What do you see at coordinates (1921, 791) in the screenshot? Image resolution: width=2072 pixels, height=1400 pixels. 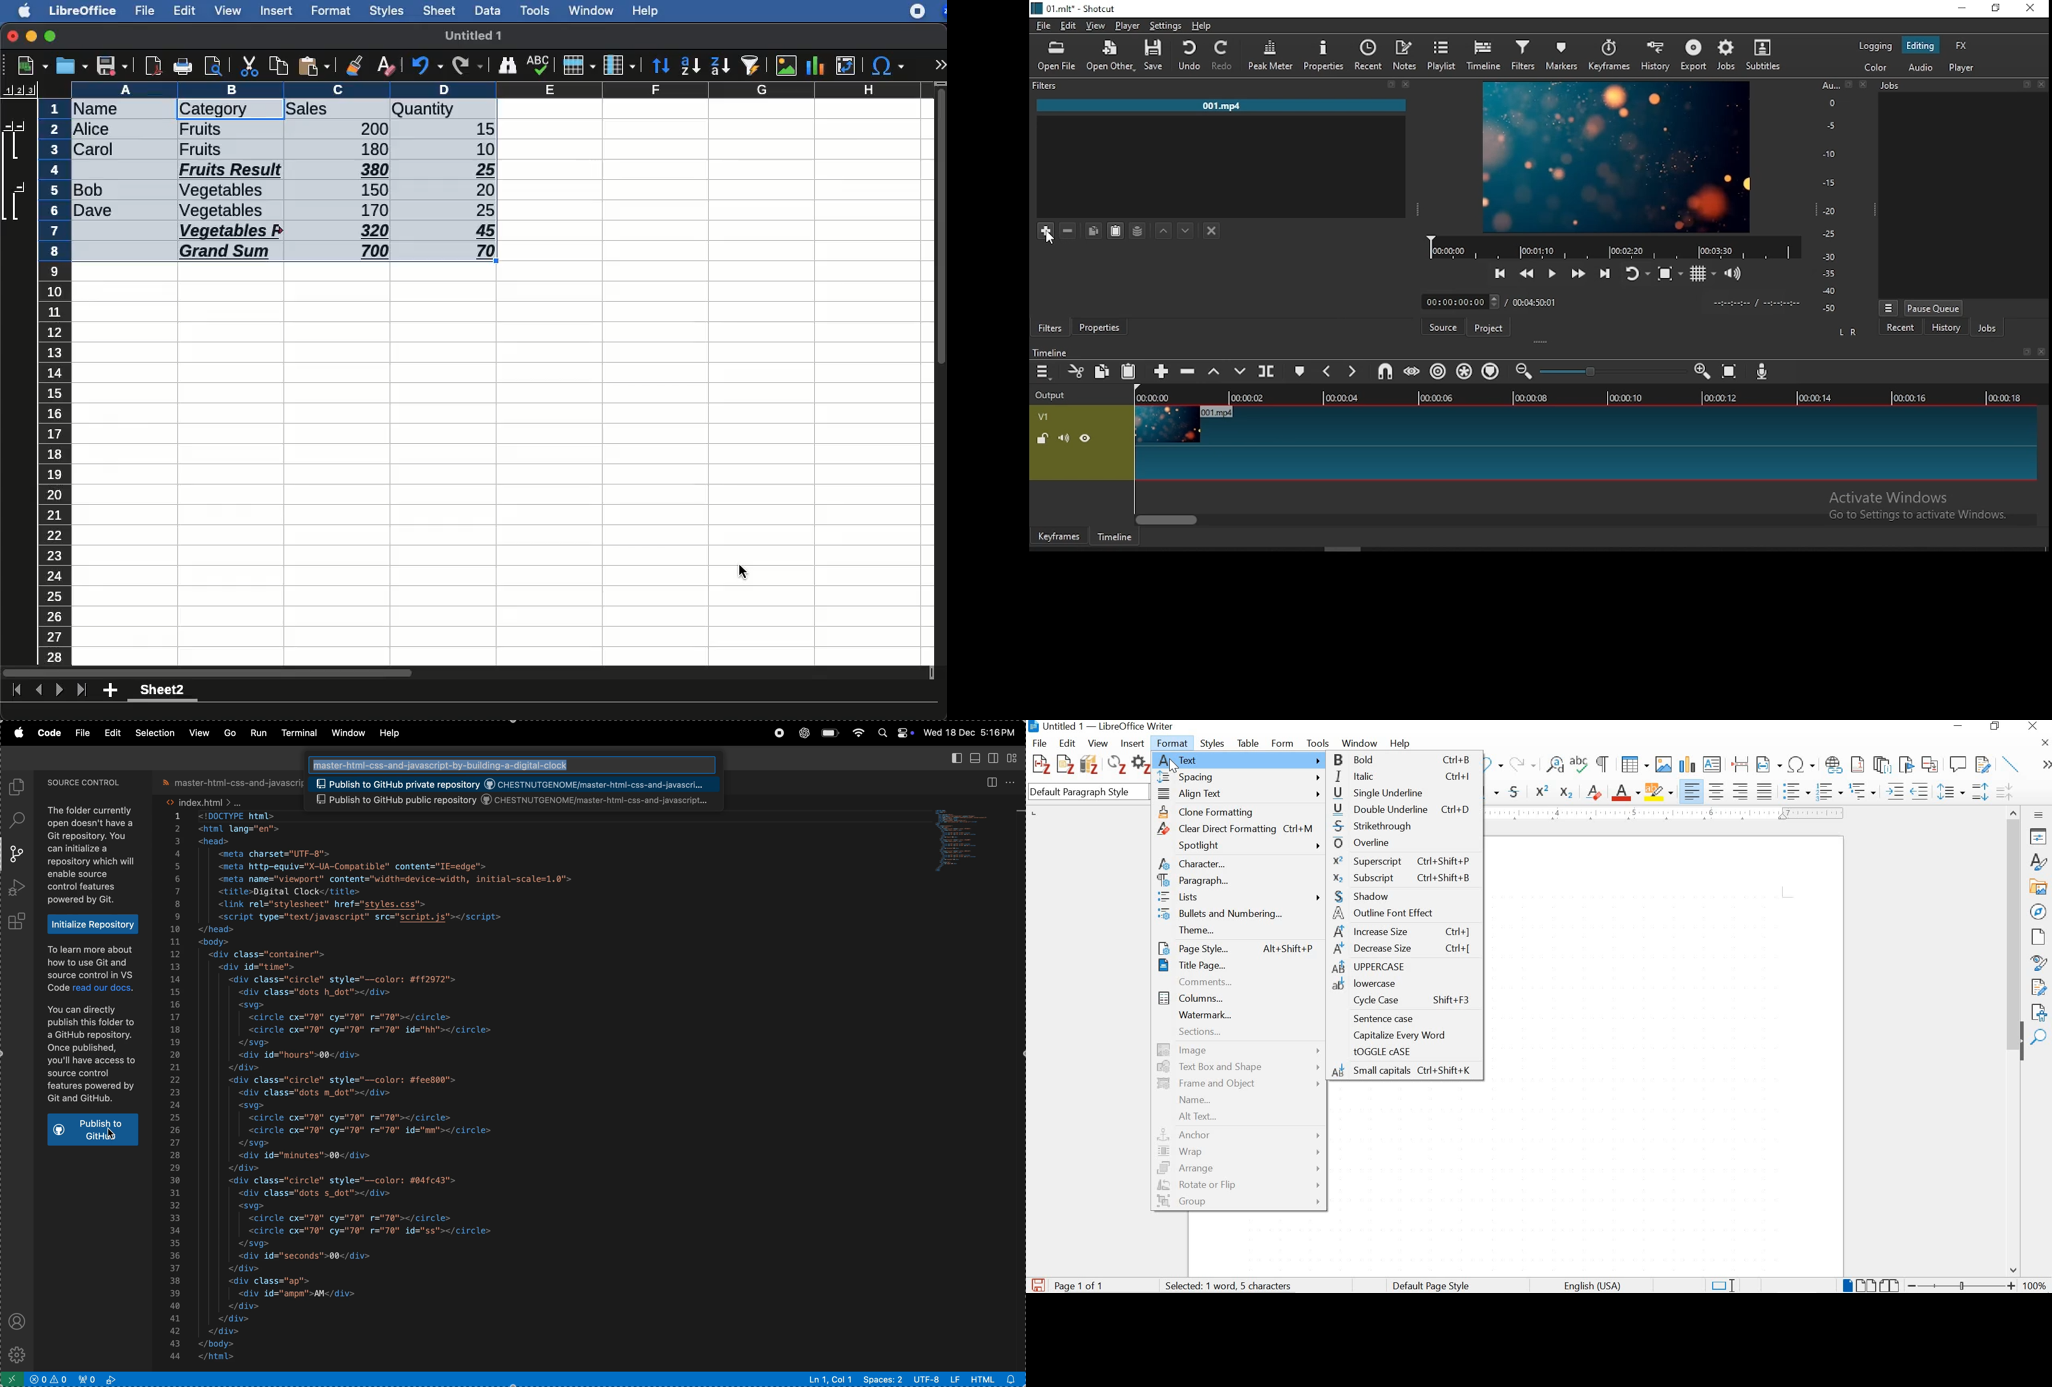 I see `decrease indent` at bounding box center [1921, 791].